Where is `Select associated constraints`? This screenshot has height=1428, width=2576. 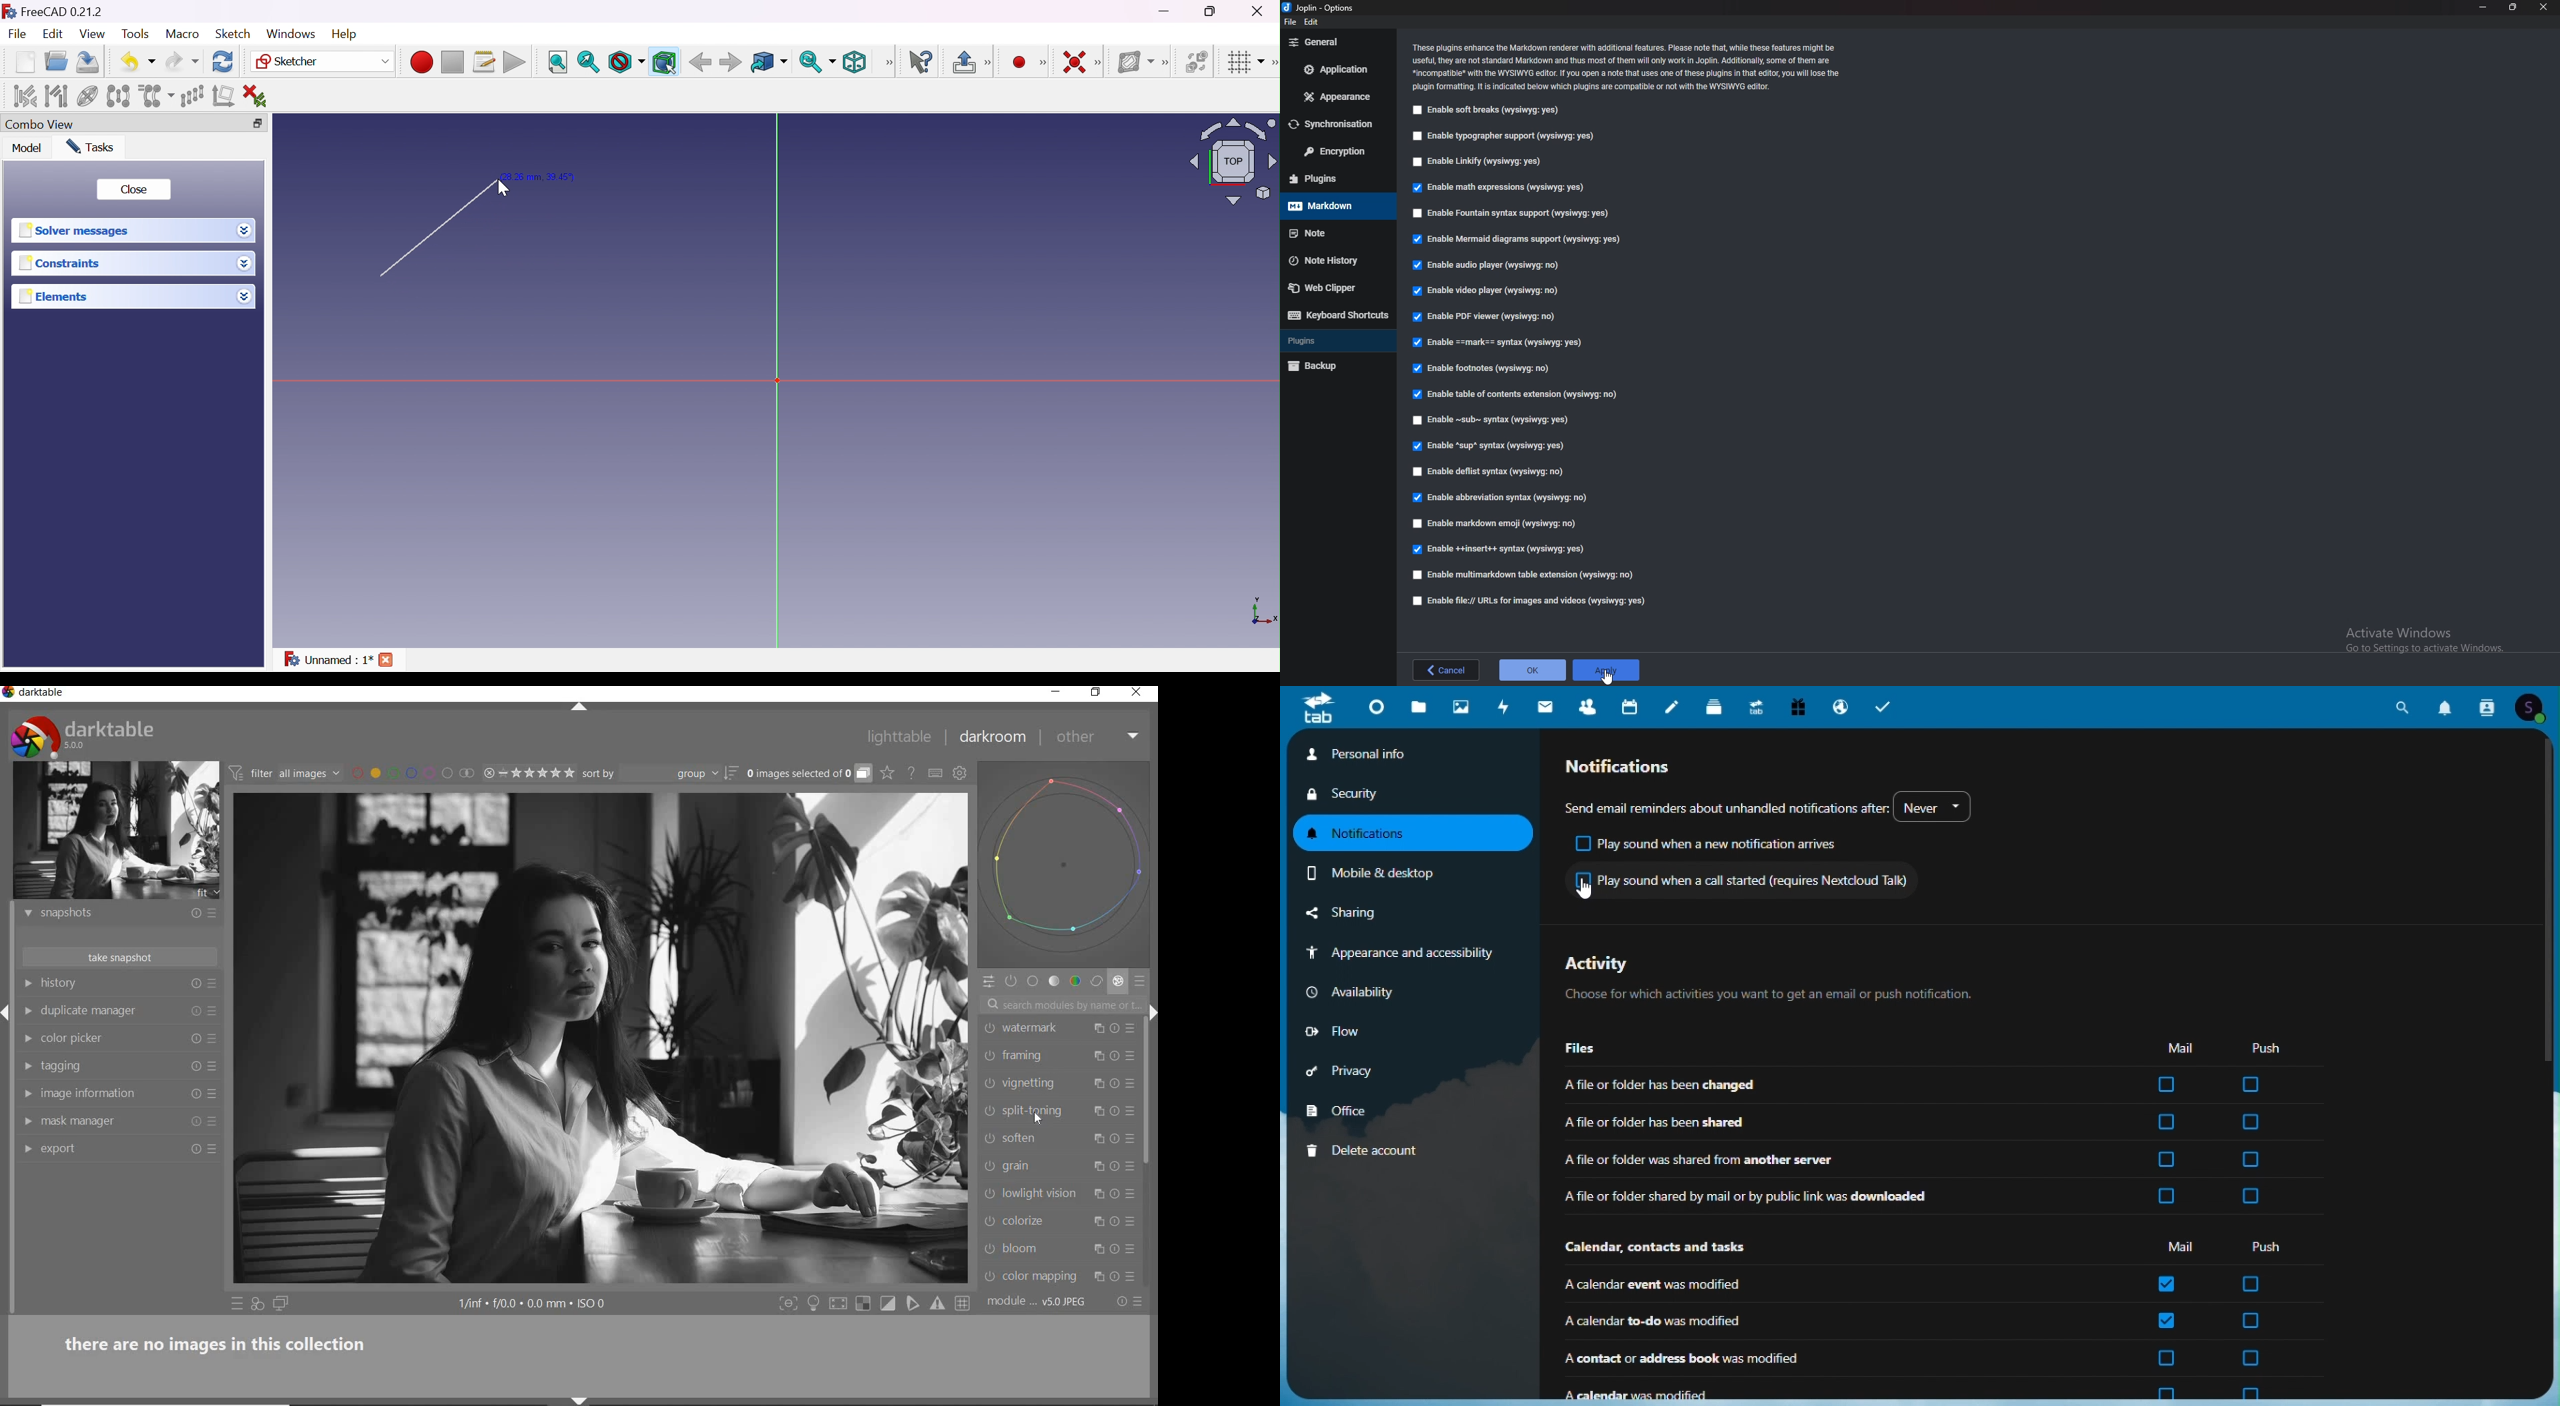
Select associated constraints is located at coordinates (24, 96).